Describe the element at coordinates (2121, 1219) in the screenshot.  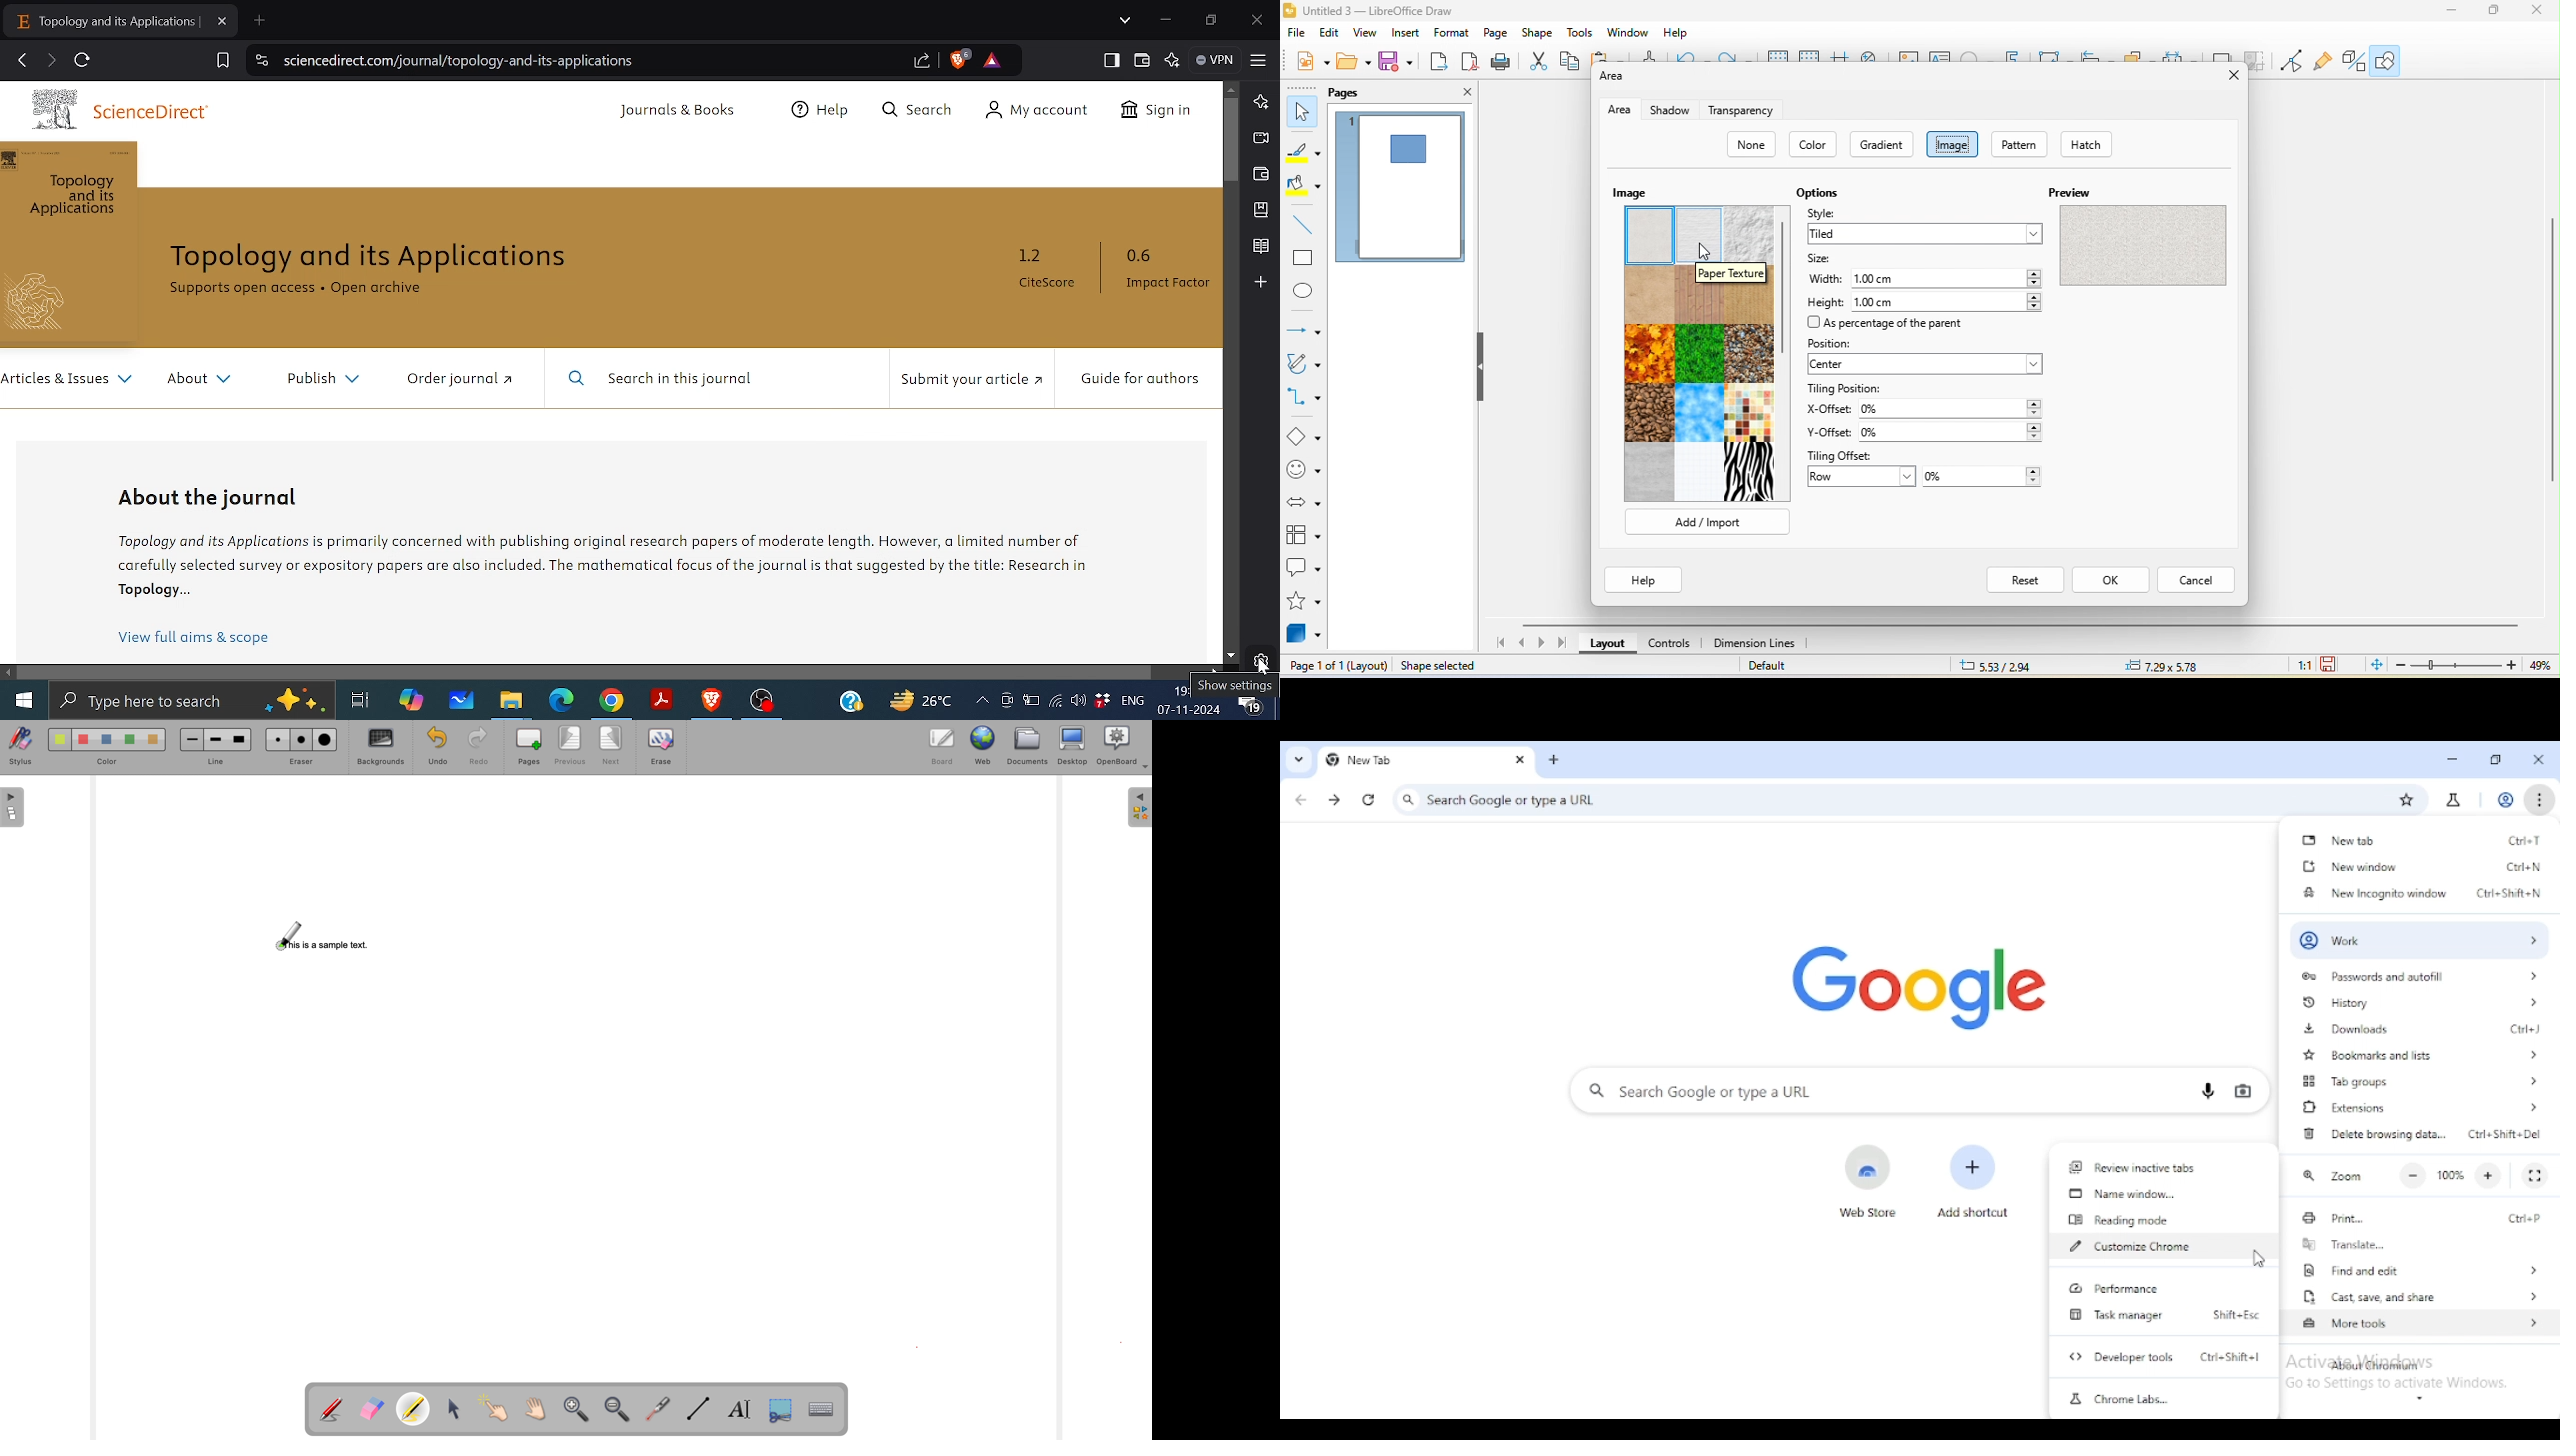
I see `reading mode` at that location.